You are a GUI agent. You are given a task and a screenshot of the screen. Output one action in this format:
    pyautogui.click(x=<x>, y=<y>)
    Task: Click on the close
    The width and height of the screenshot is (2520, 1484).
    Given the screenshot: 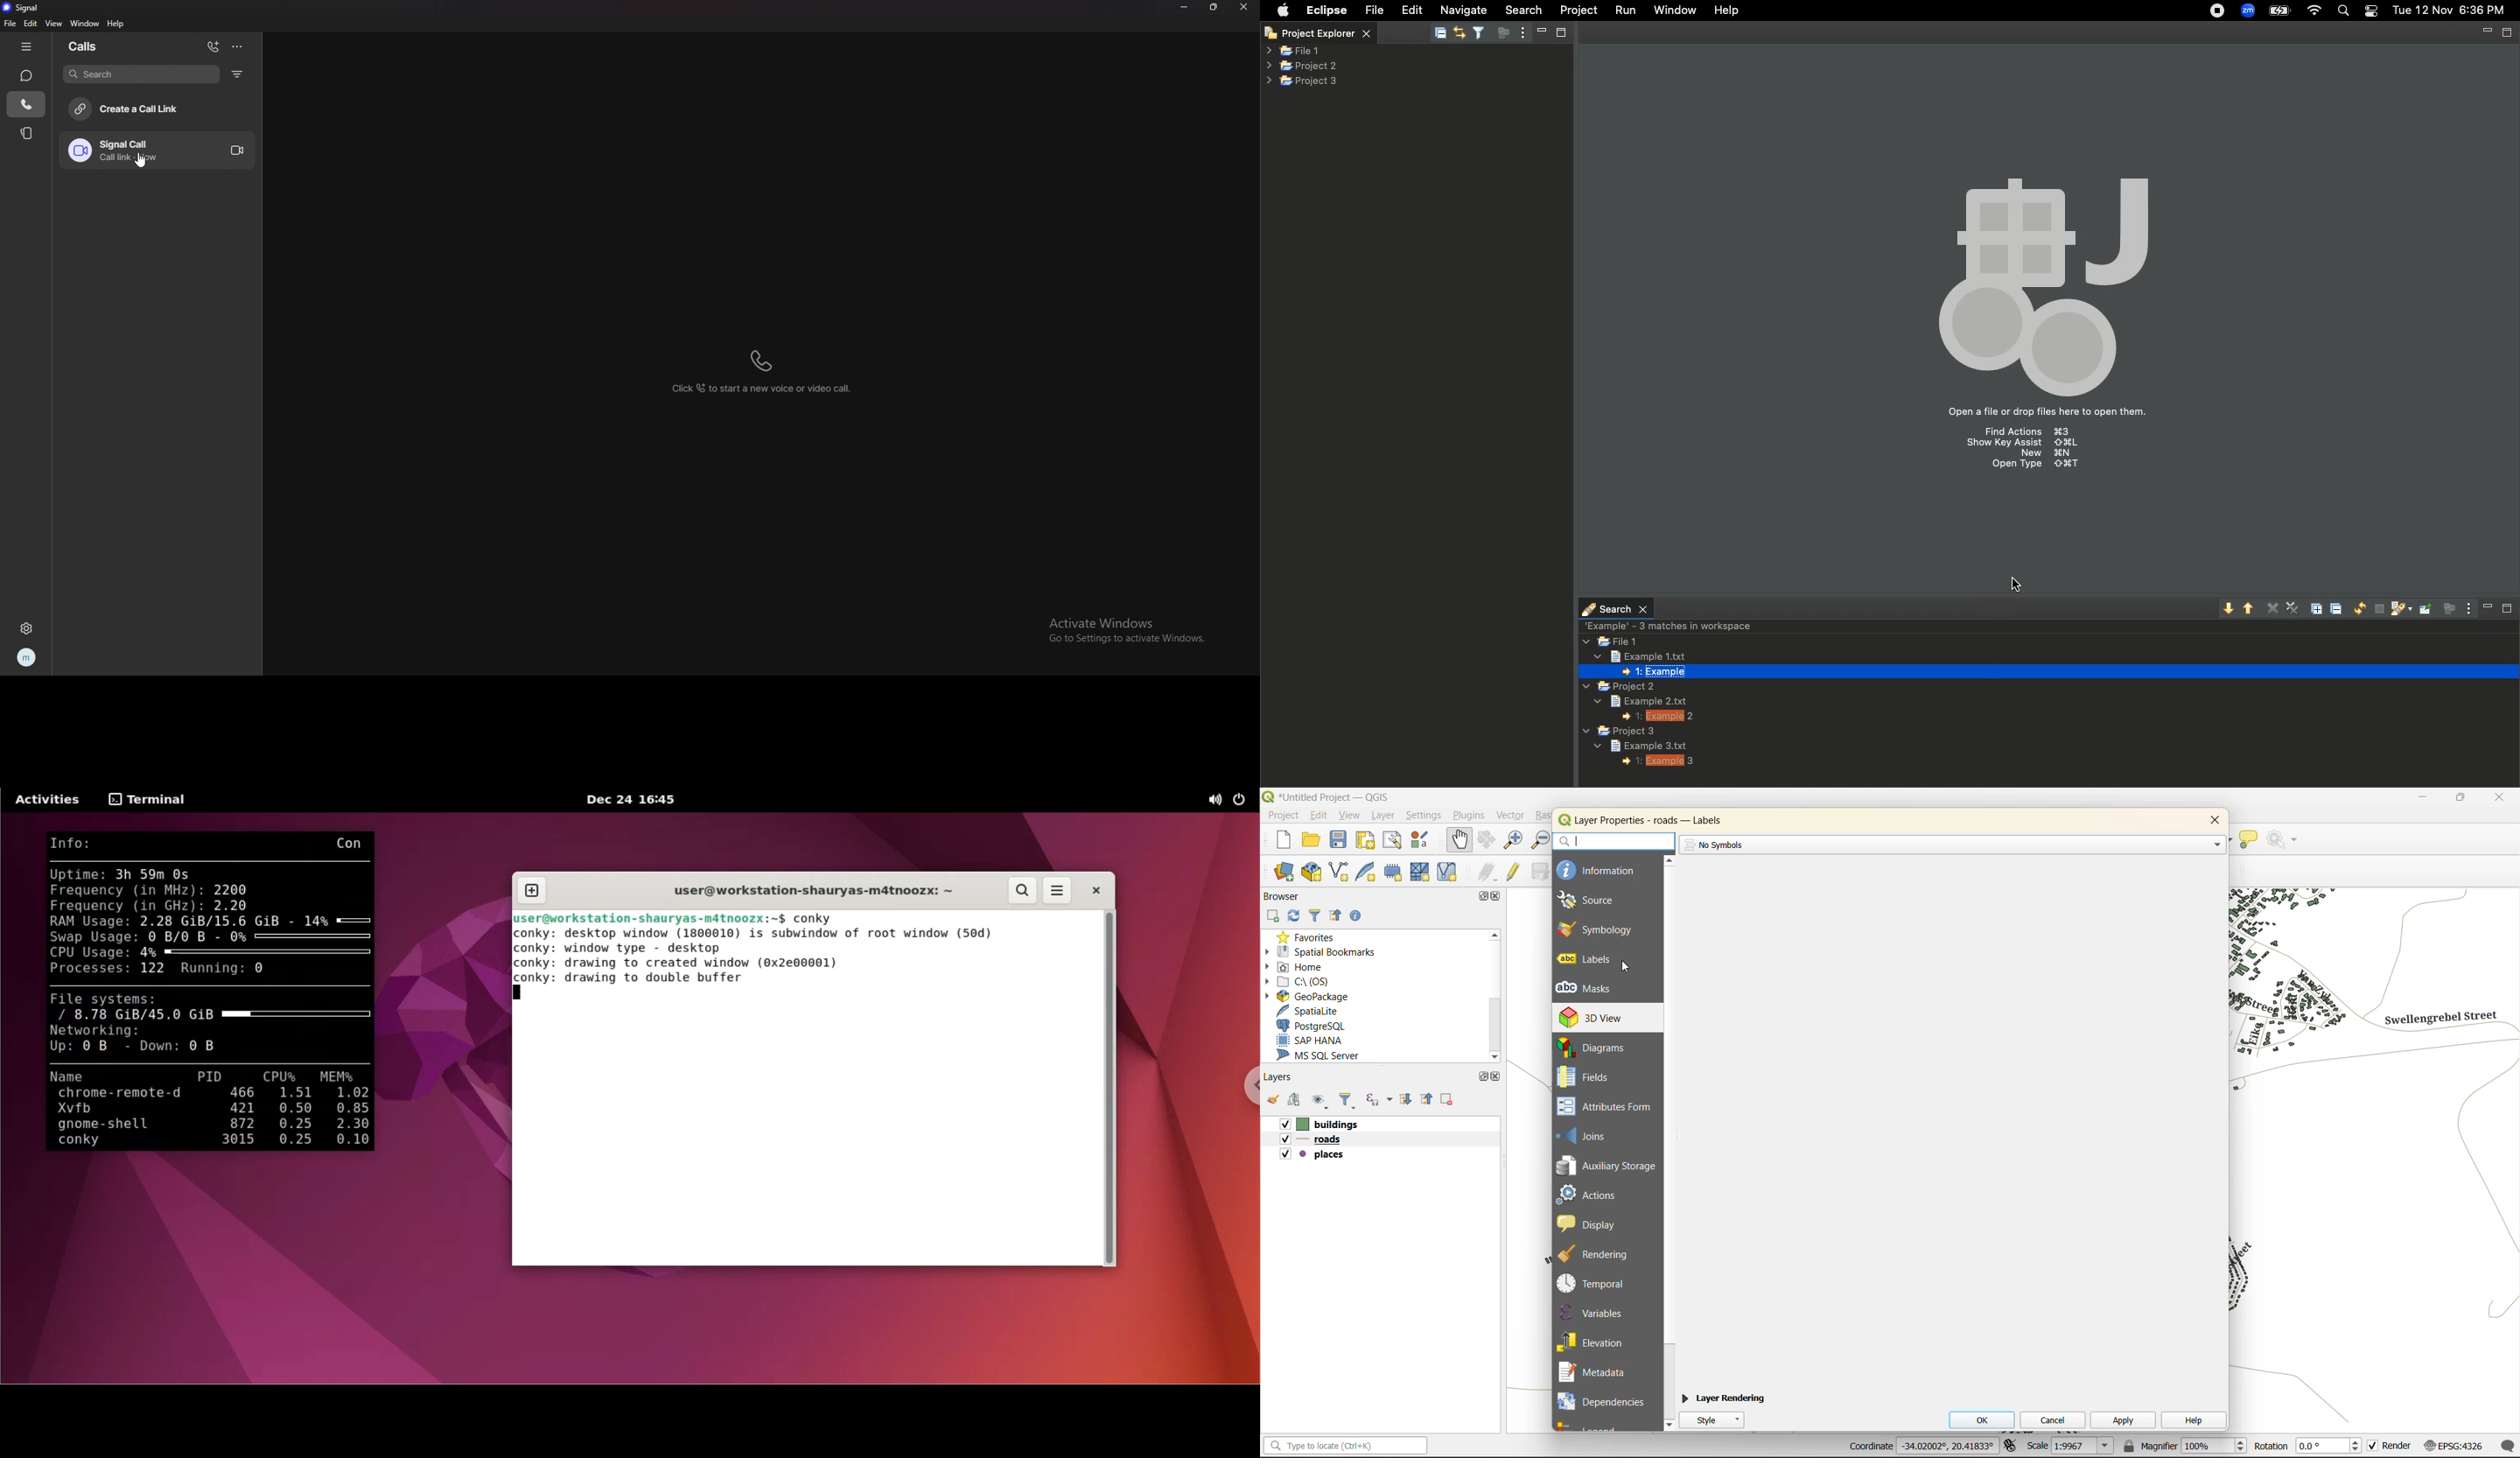 What is the action you would take?
    pyautogui.click(x=2211, y=821)
    